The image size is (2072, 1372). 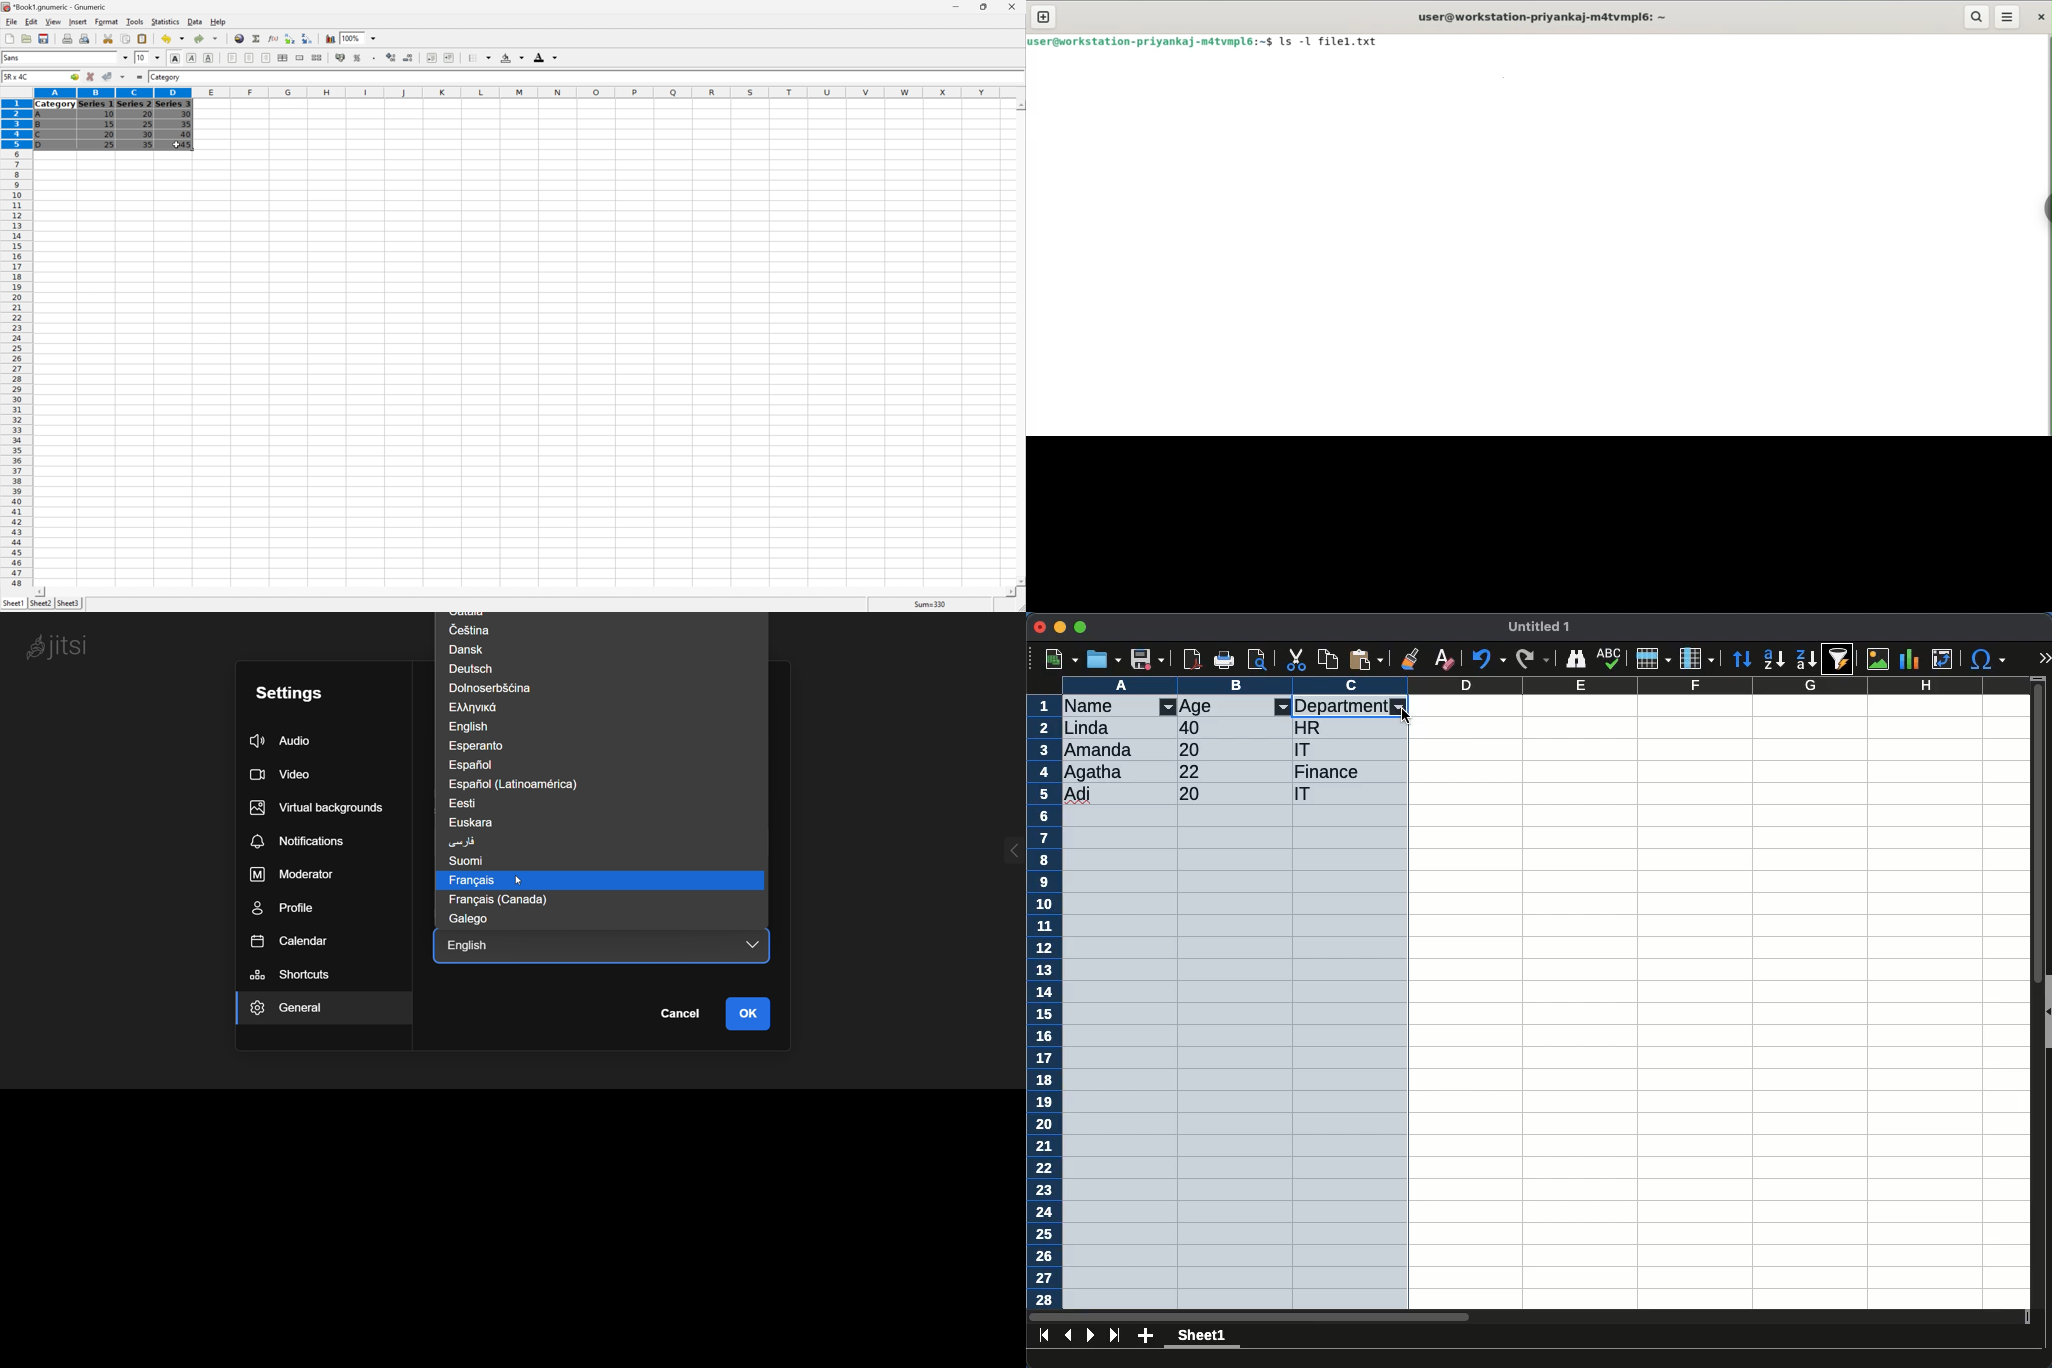 What do you see at coordinates (186, 133) in the screenshot?
I see `40` at bounding box center [186, 133].